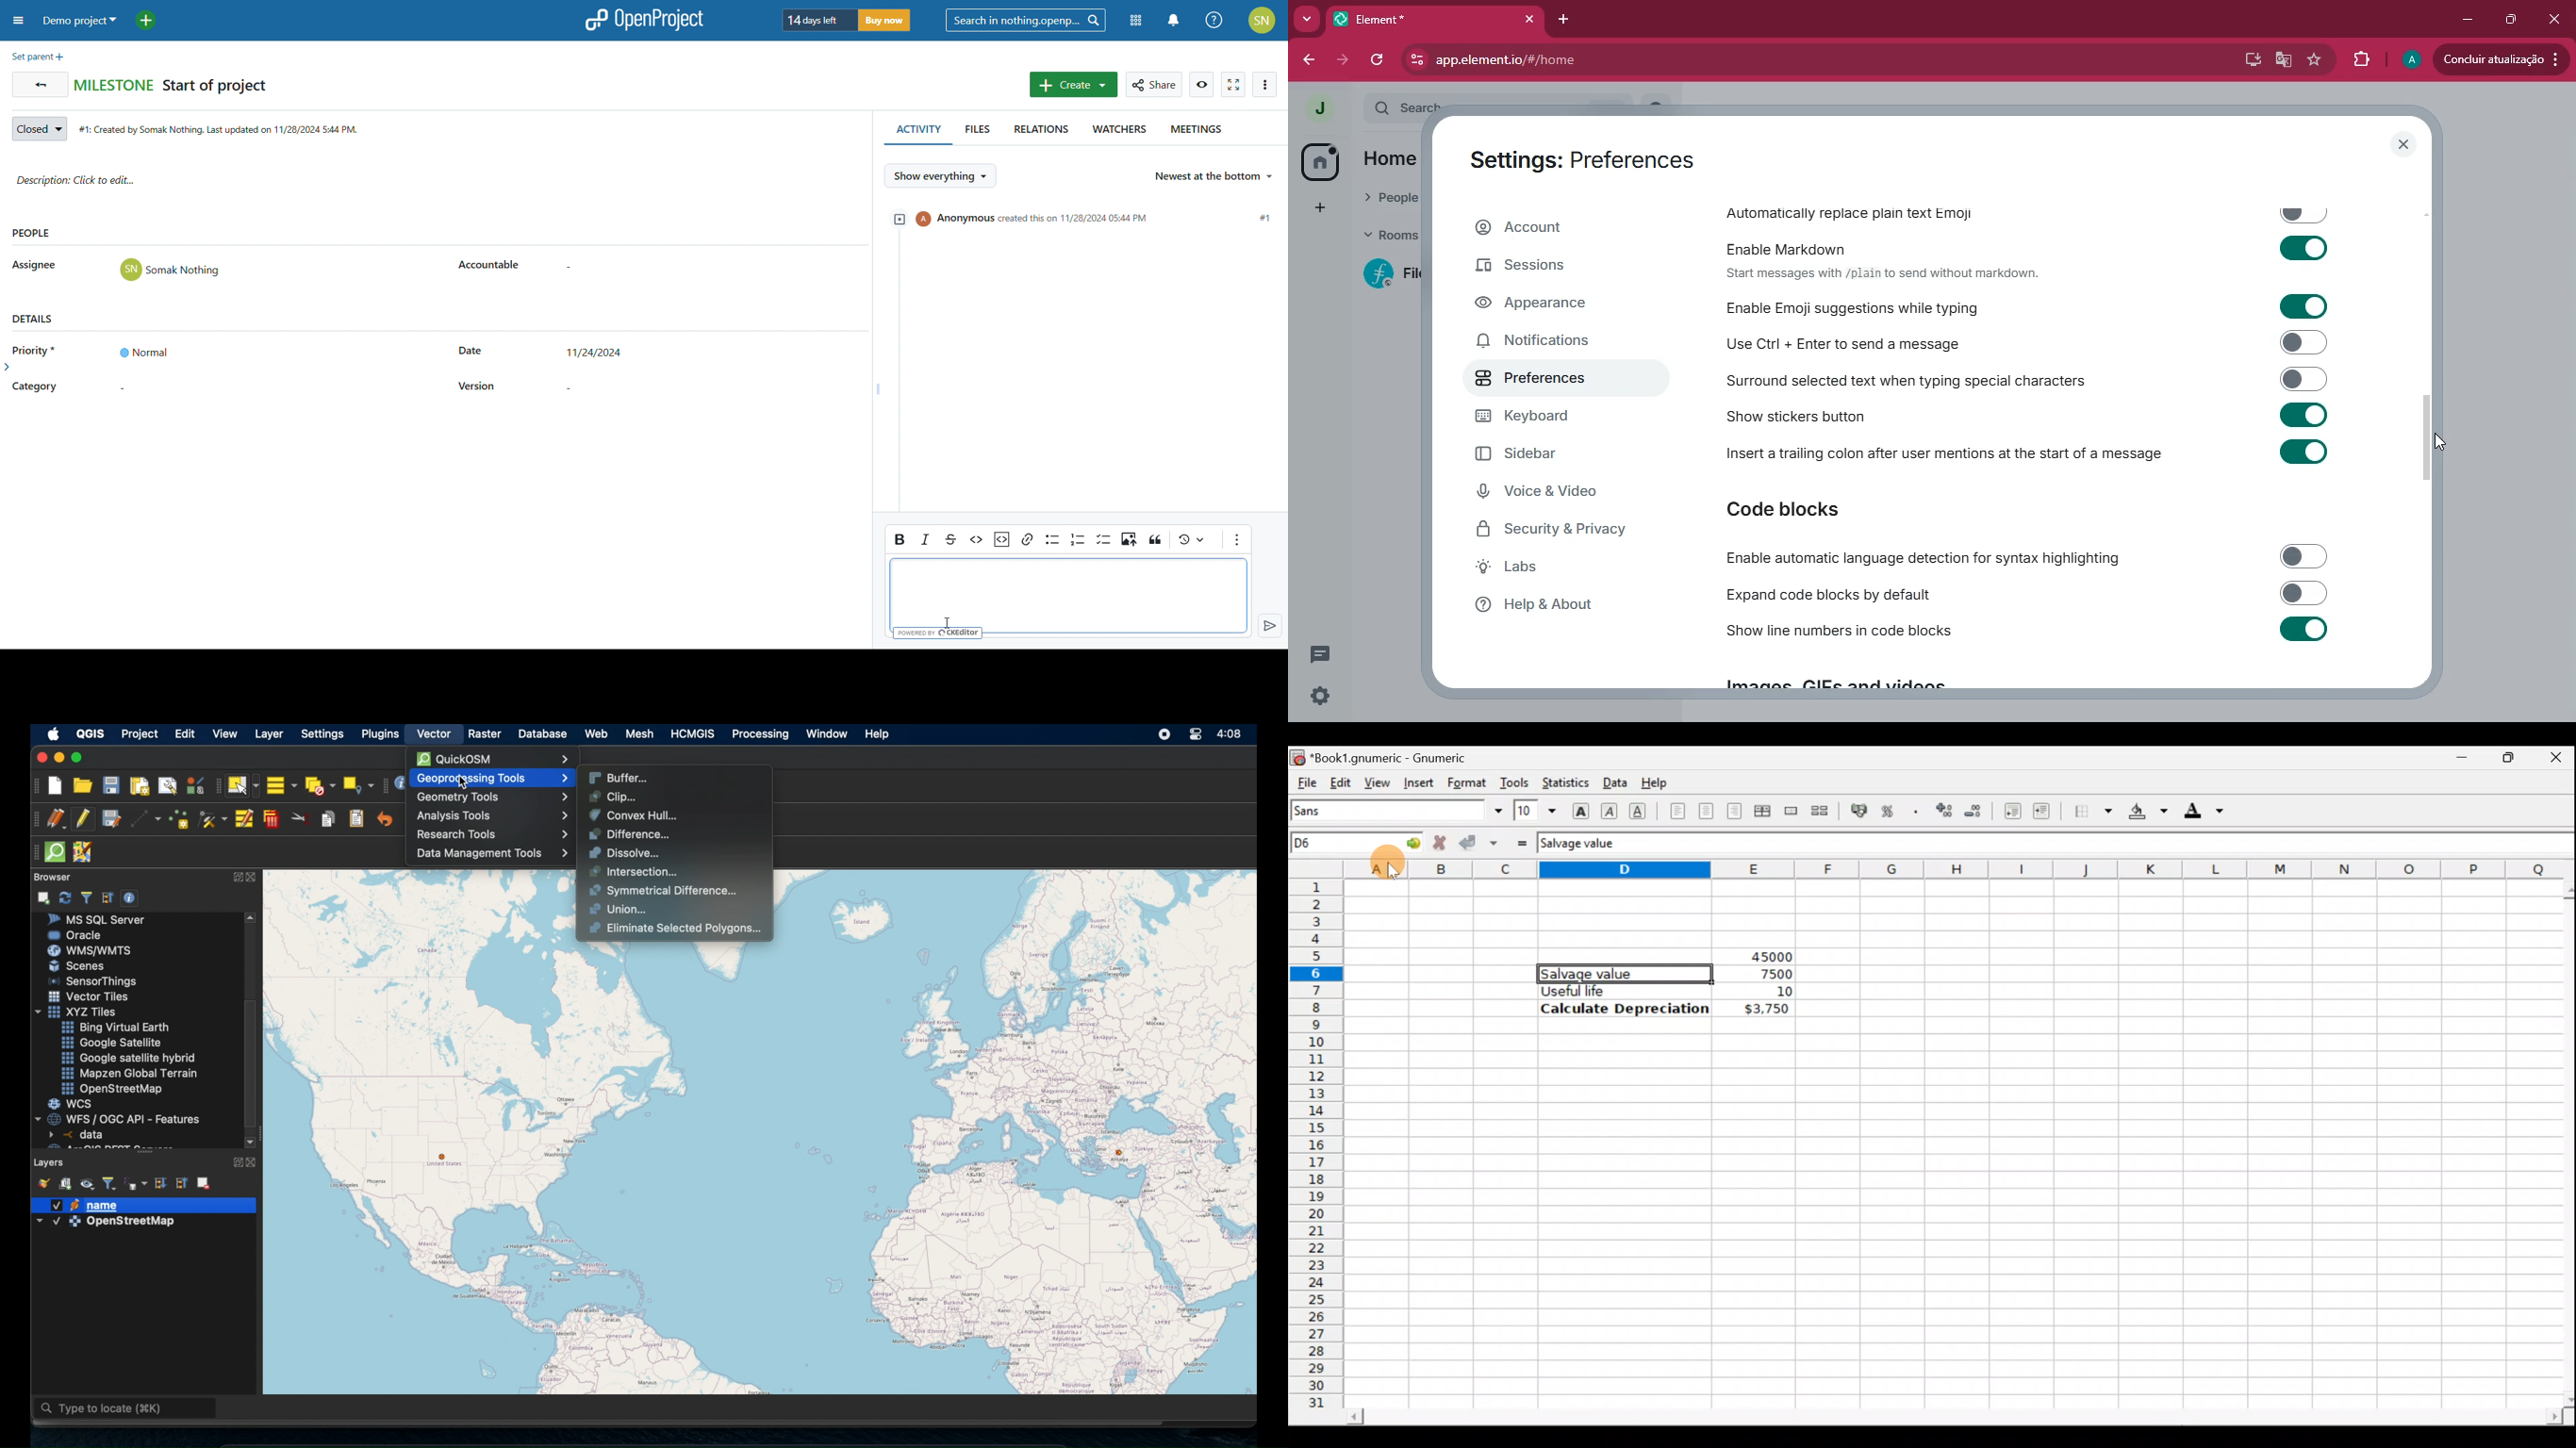 This screenshot has width=2576, height=1456. Describe the element at coordinates (1625, 1008) in the screenshot. I see `Calculate Depreciation` at that location.